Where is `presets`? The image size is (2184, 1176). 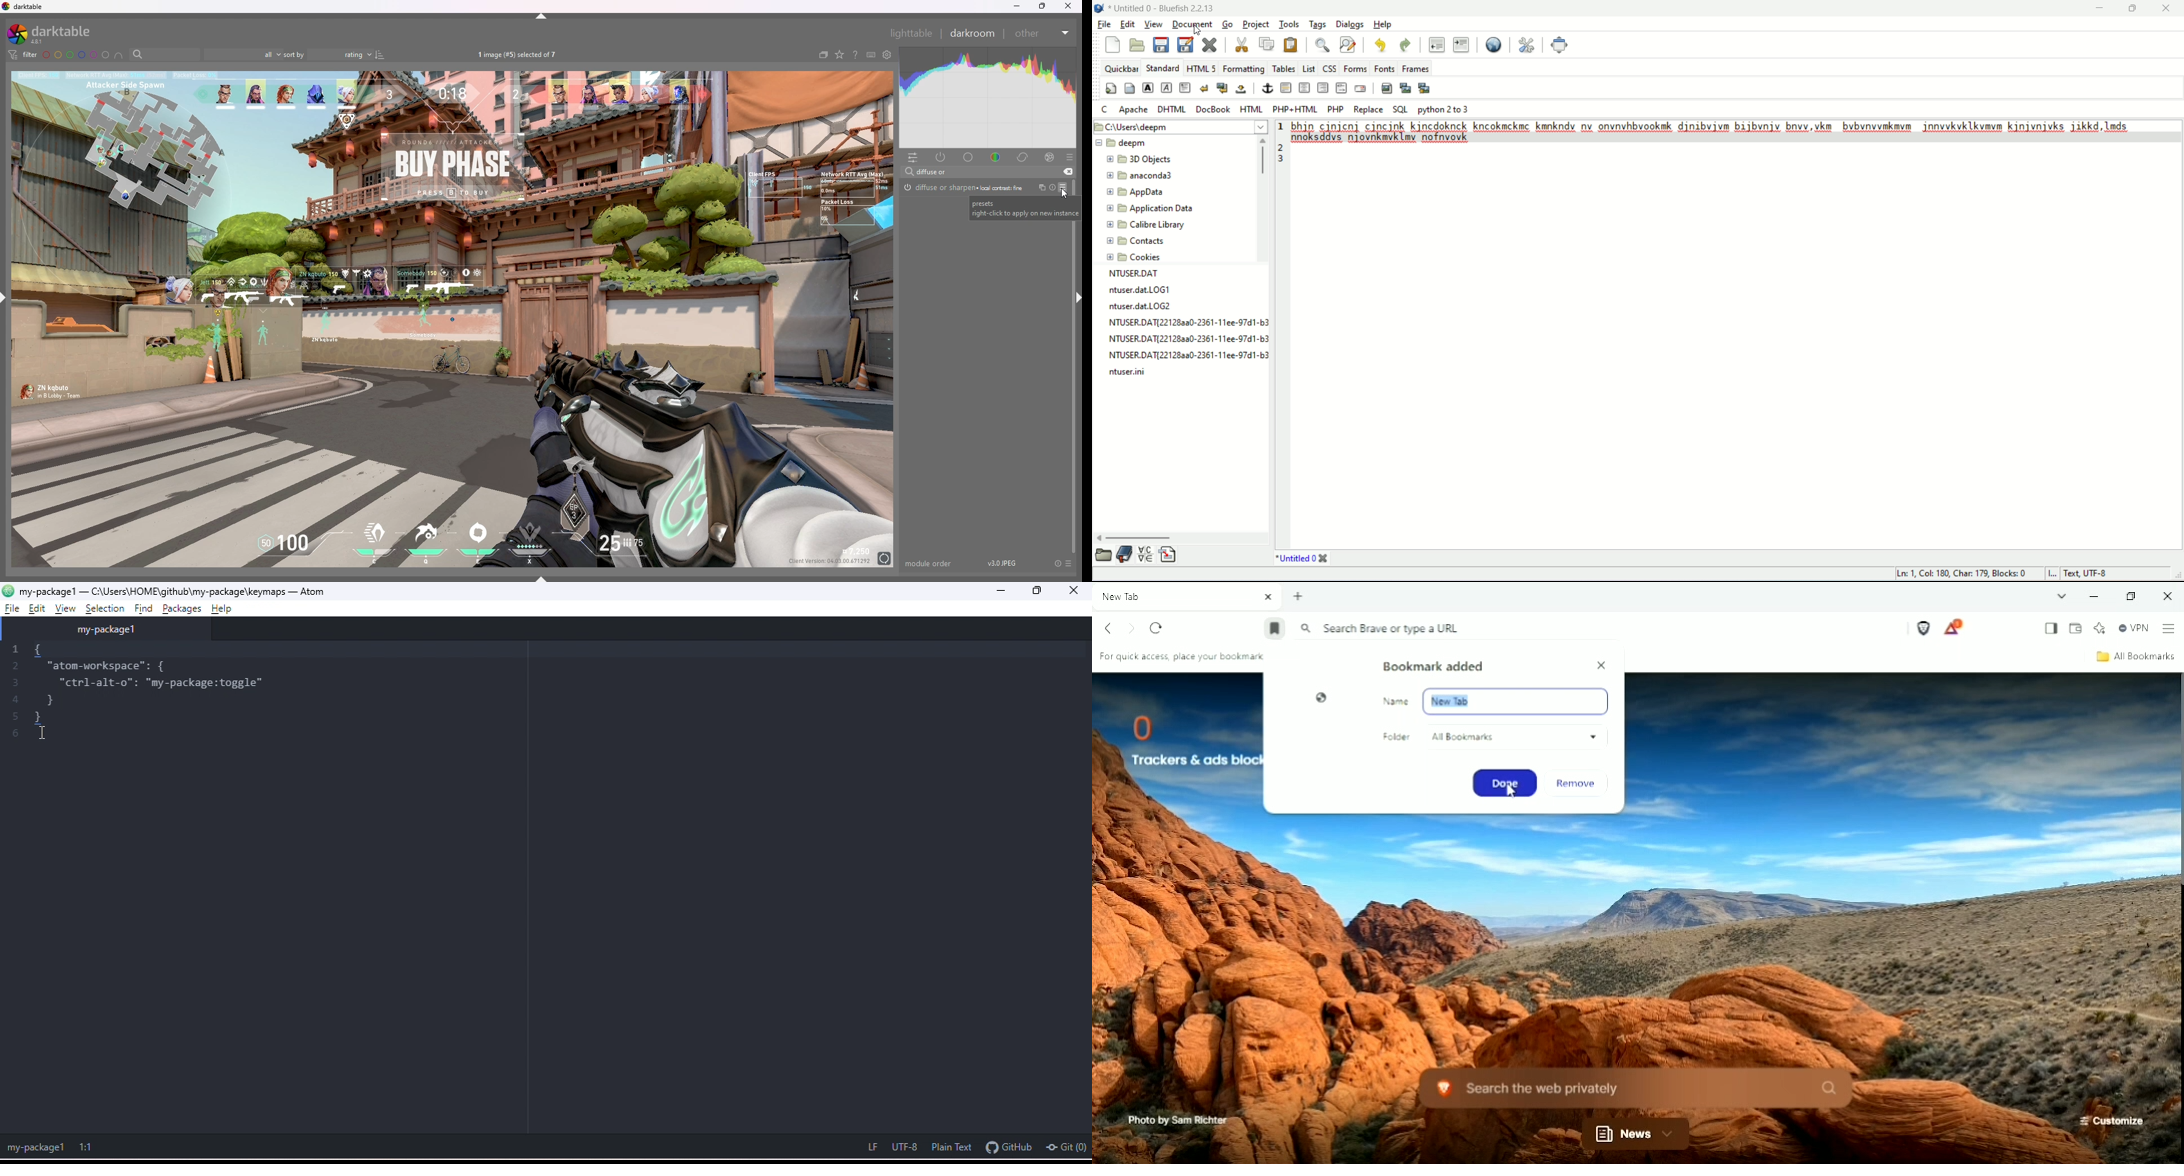
presets is located at coordinates (1070, 157).